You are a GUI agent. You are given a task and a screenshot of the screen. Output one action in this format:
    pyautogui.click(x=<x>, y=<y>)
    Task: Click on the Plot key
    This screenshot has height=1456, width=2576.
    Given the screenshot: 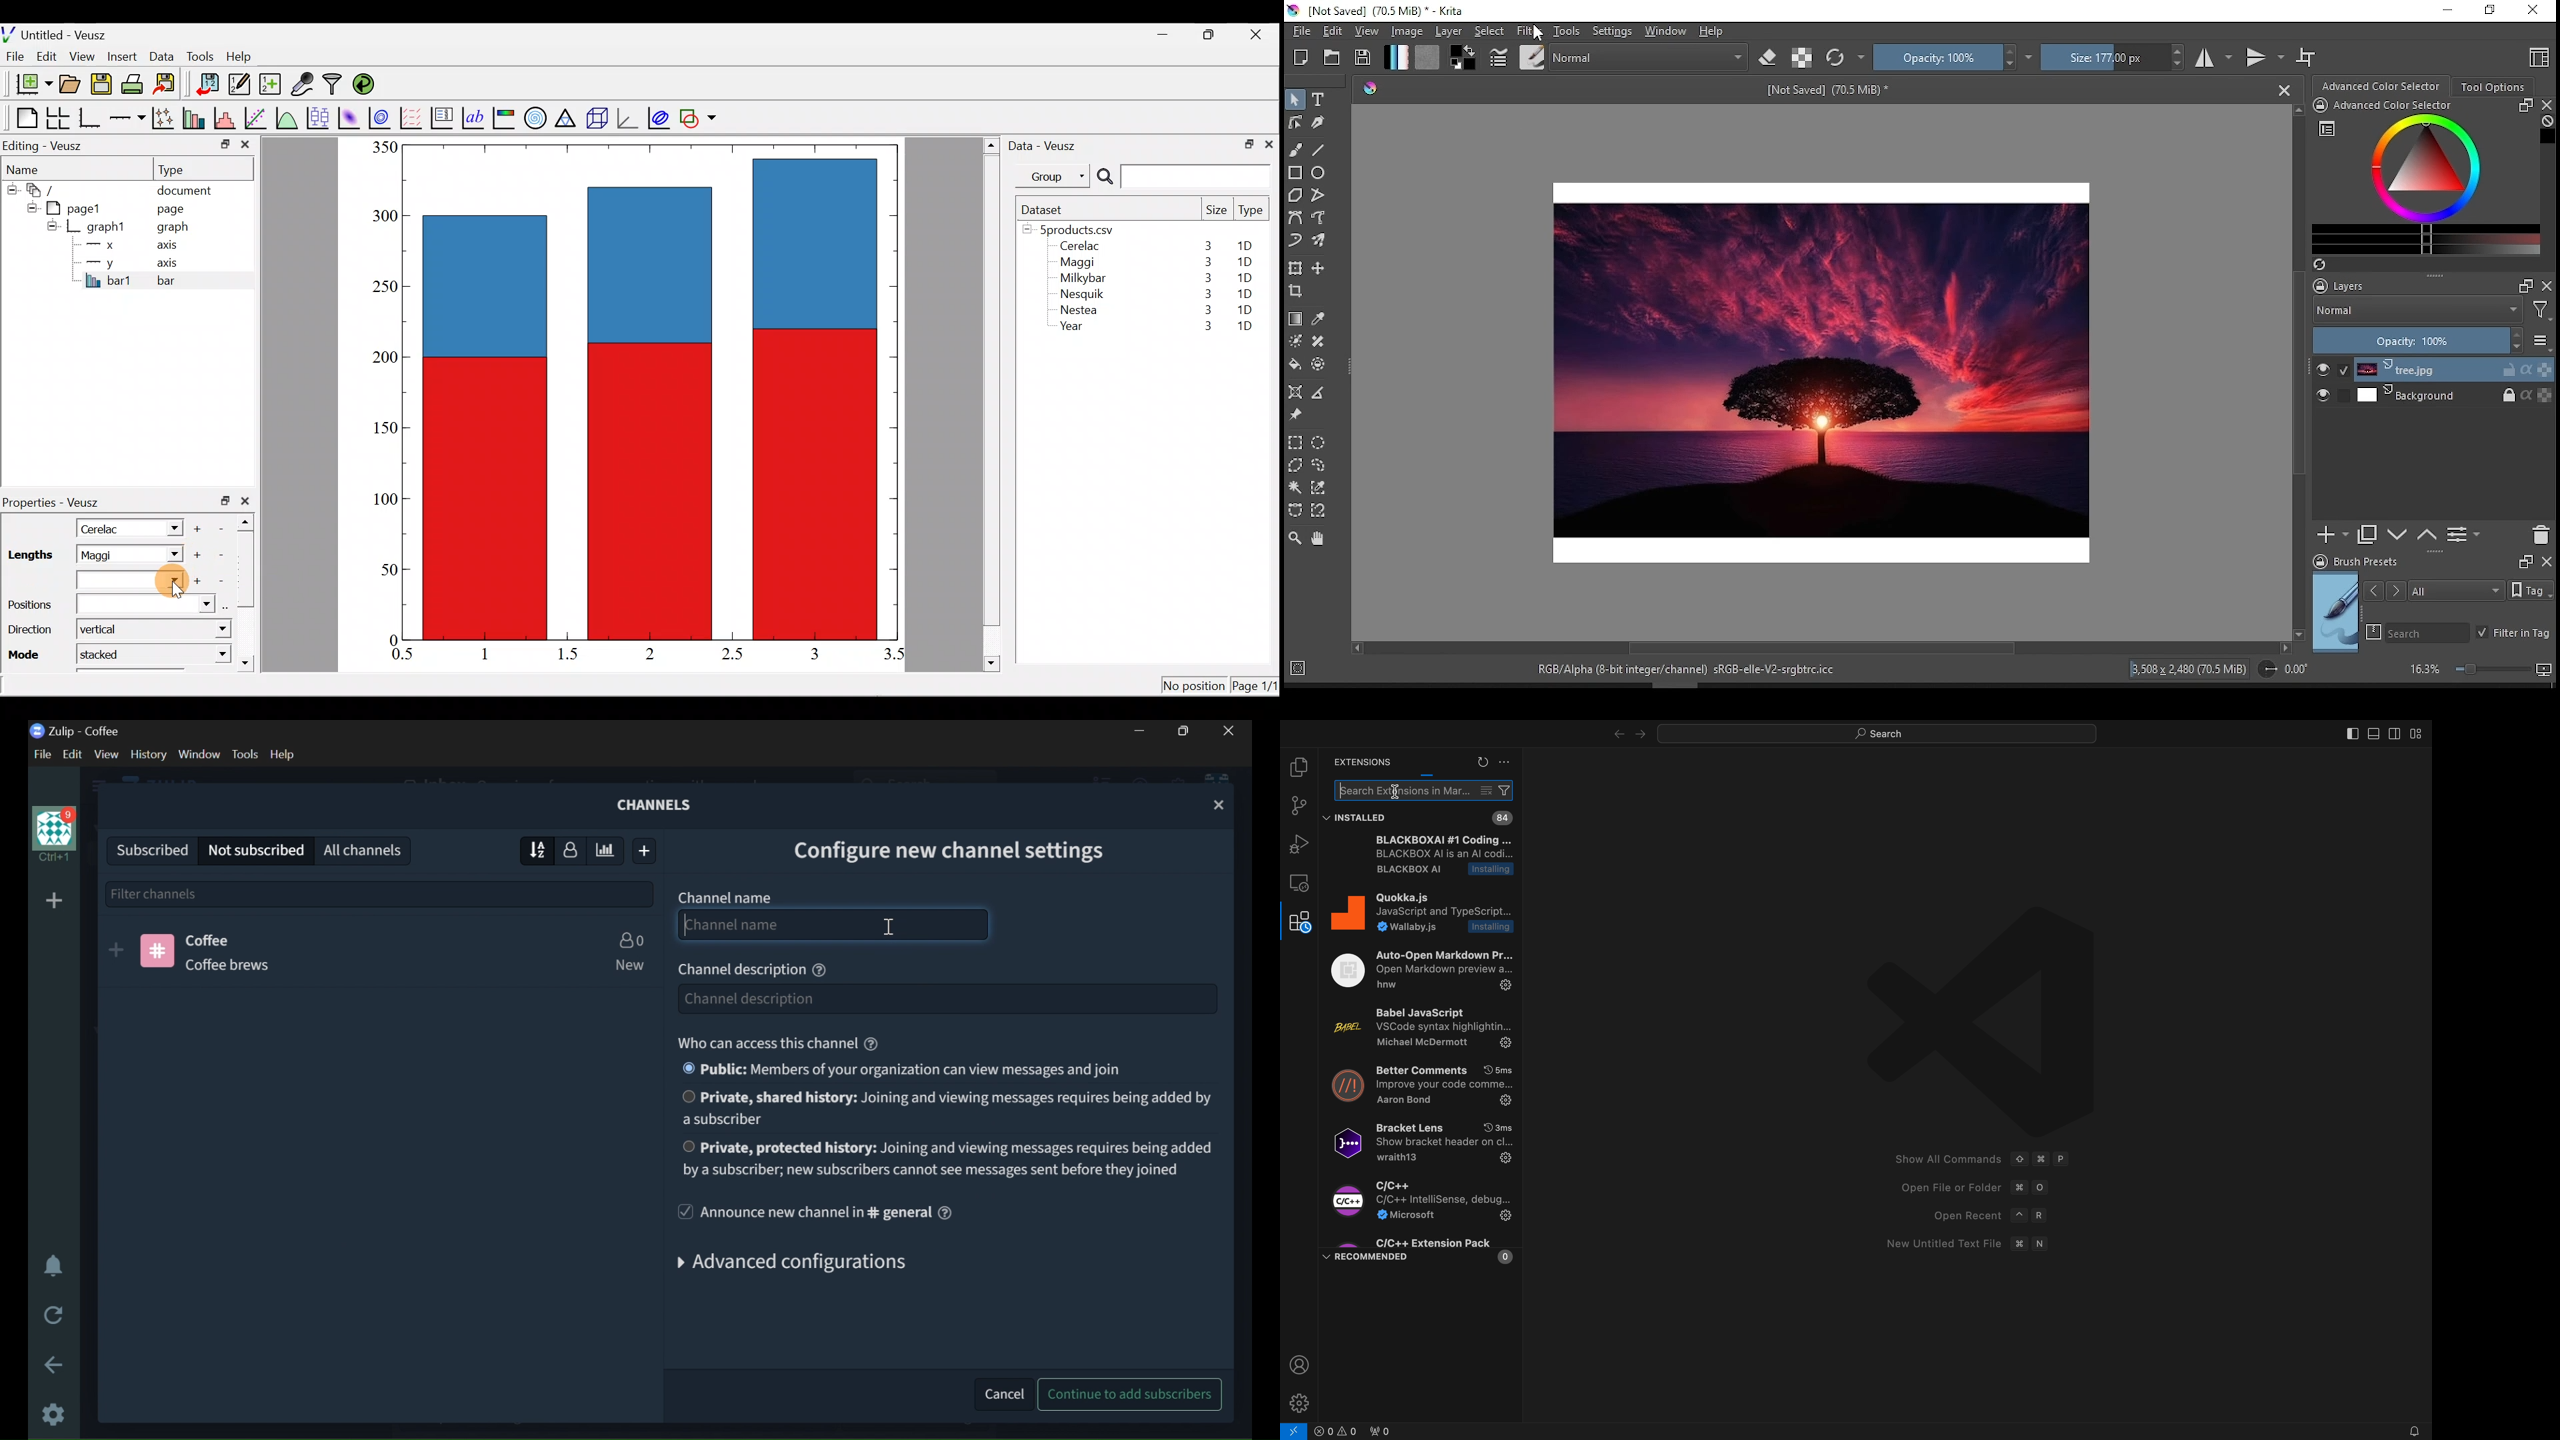 What is the action you would take?
    pyautogui.click(x=443, y=117)
    